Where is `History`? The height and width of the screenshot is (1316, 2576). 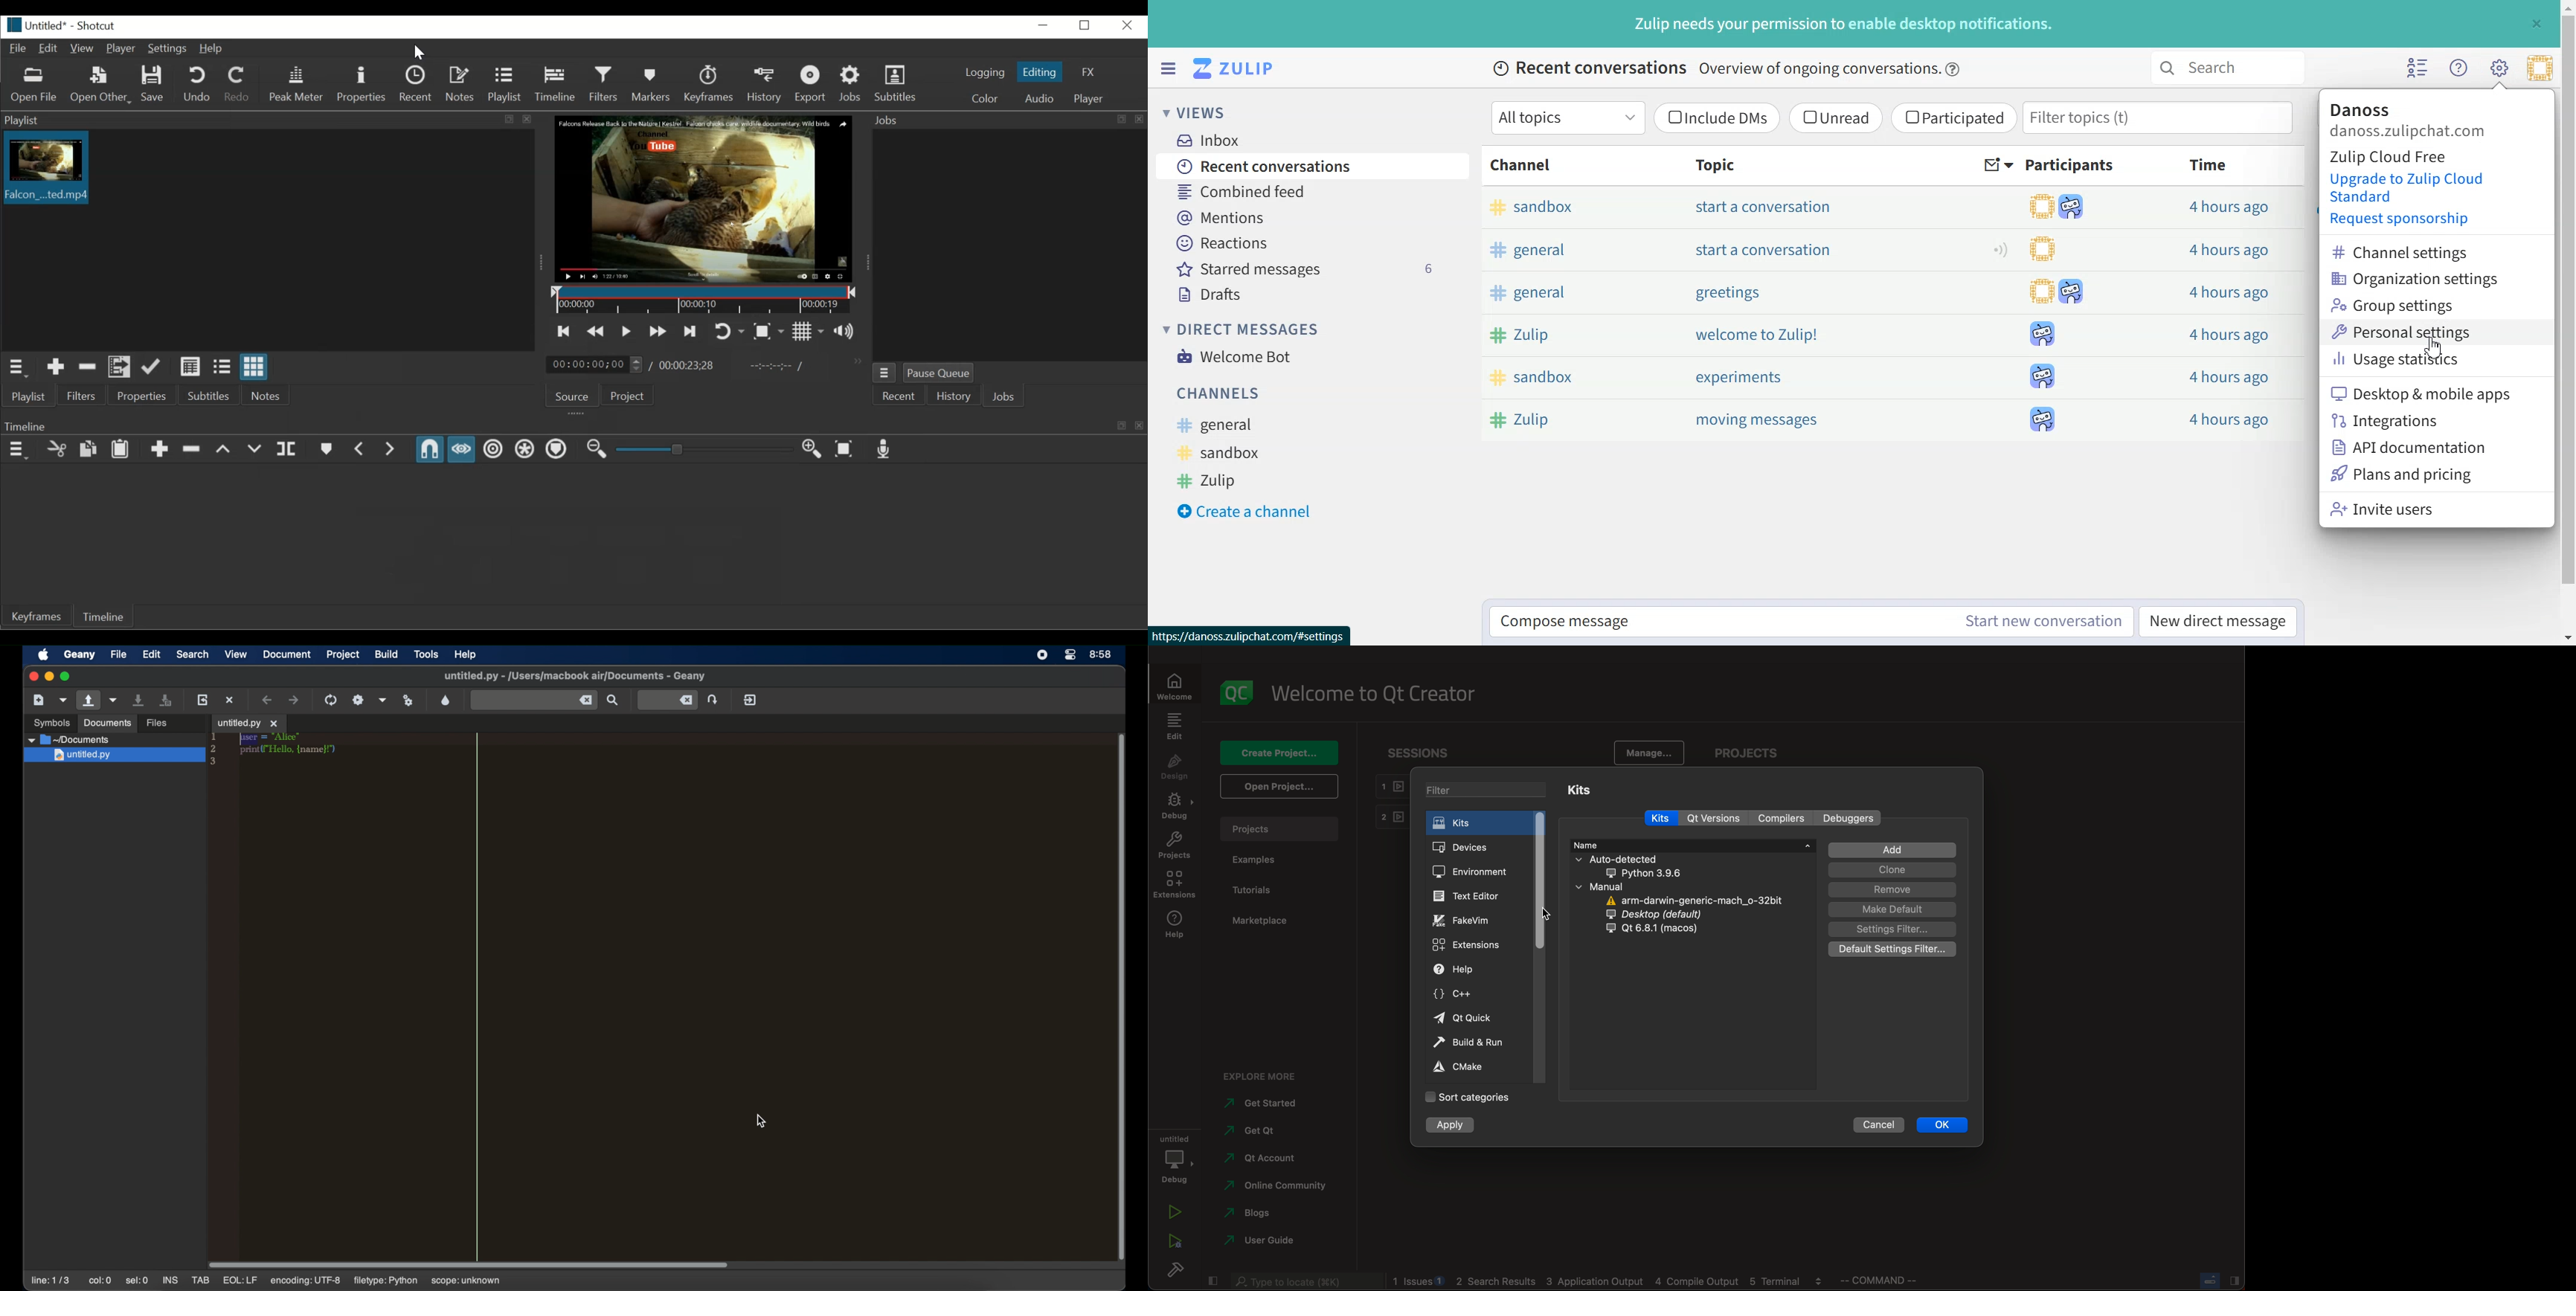
History is located at coordinates (955, 396).